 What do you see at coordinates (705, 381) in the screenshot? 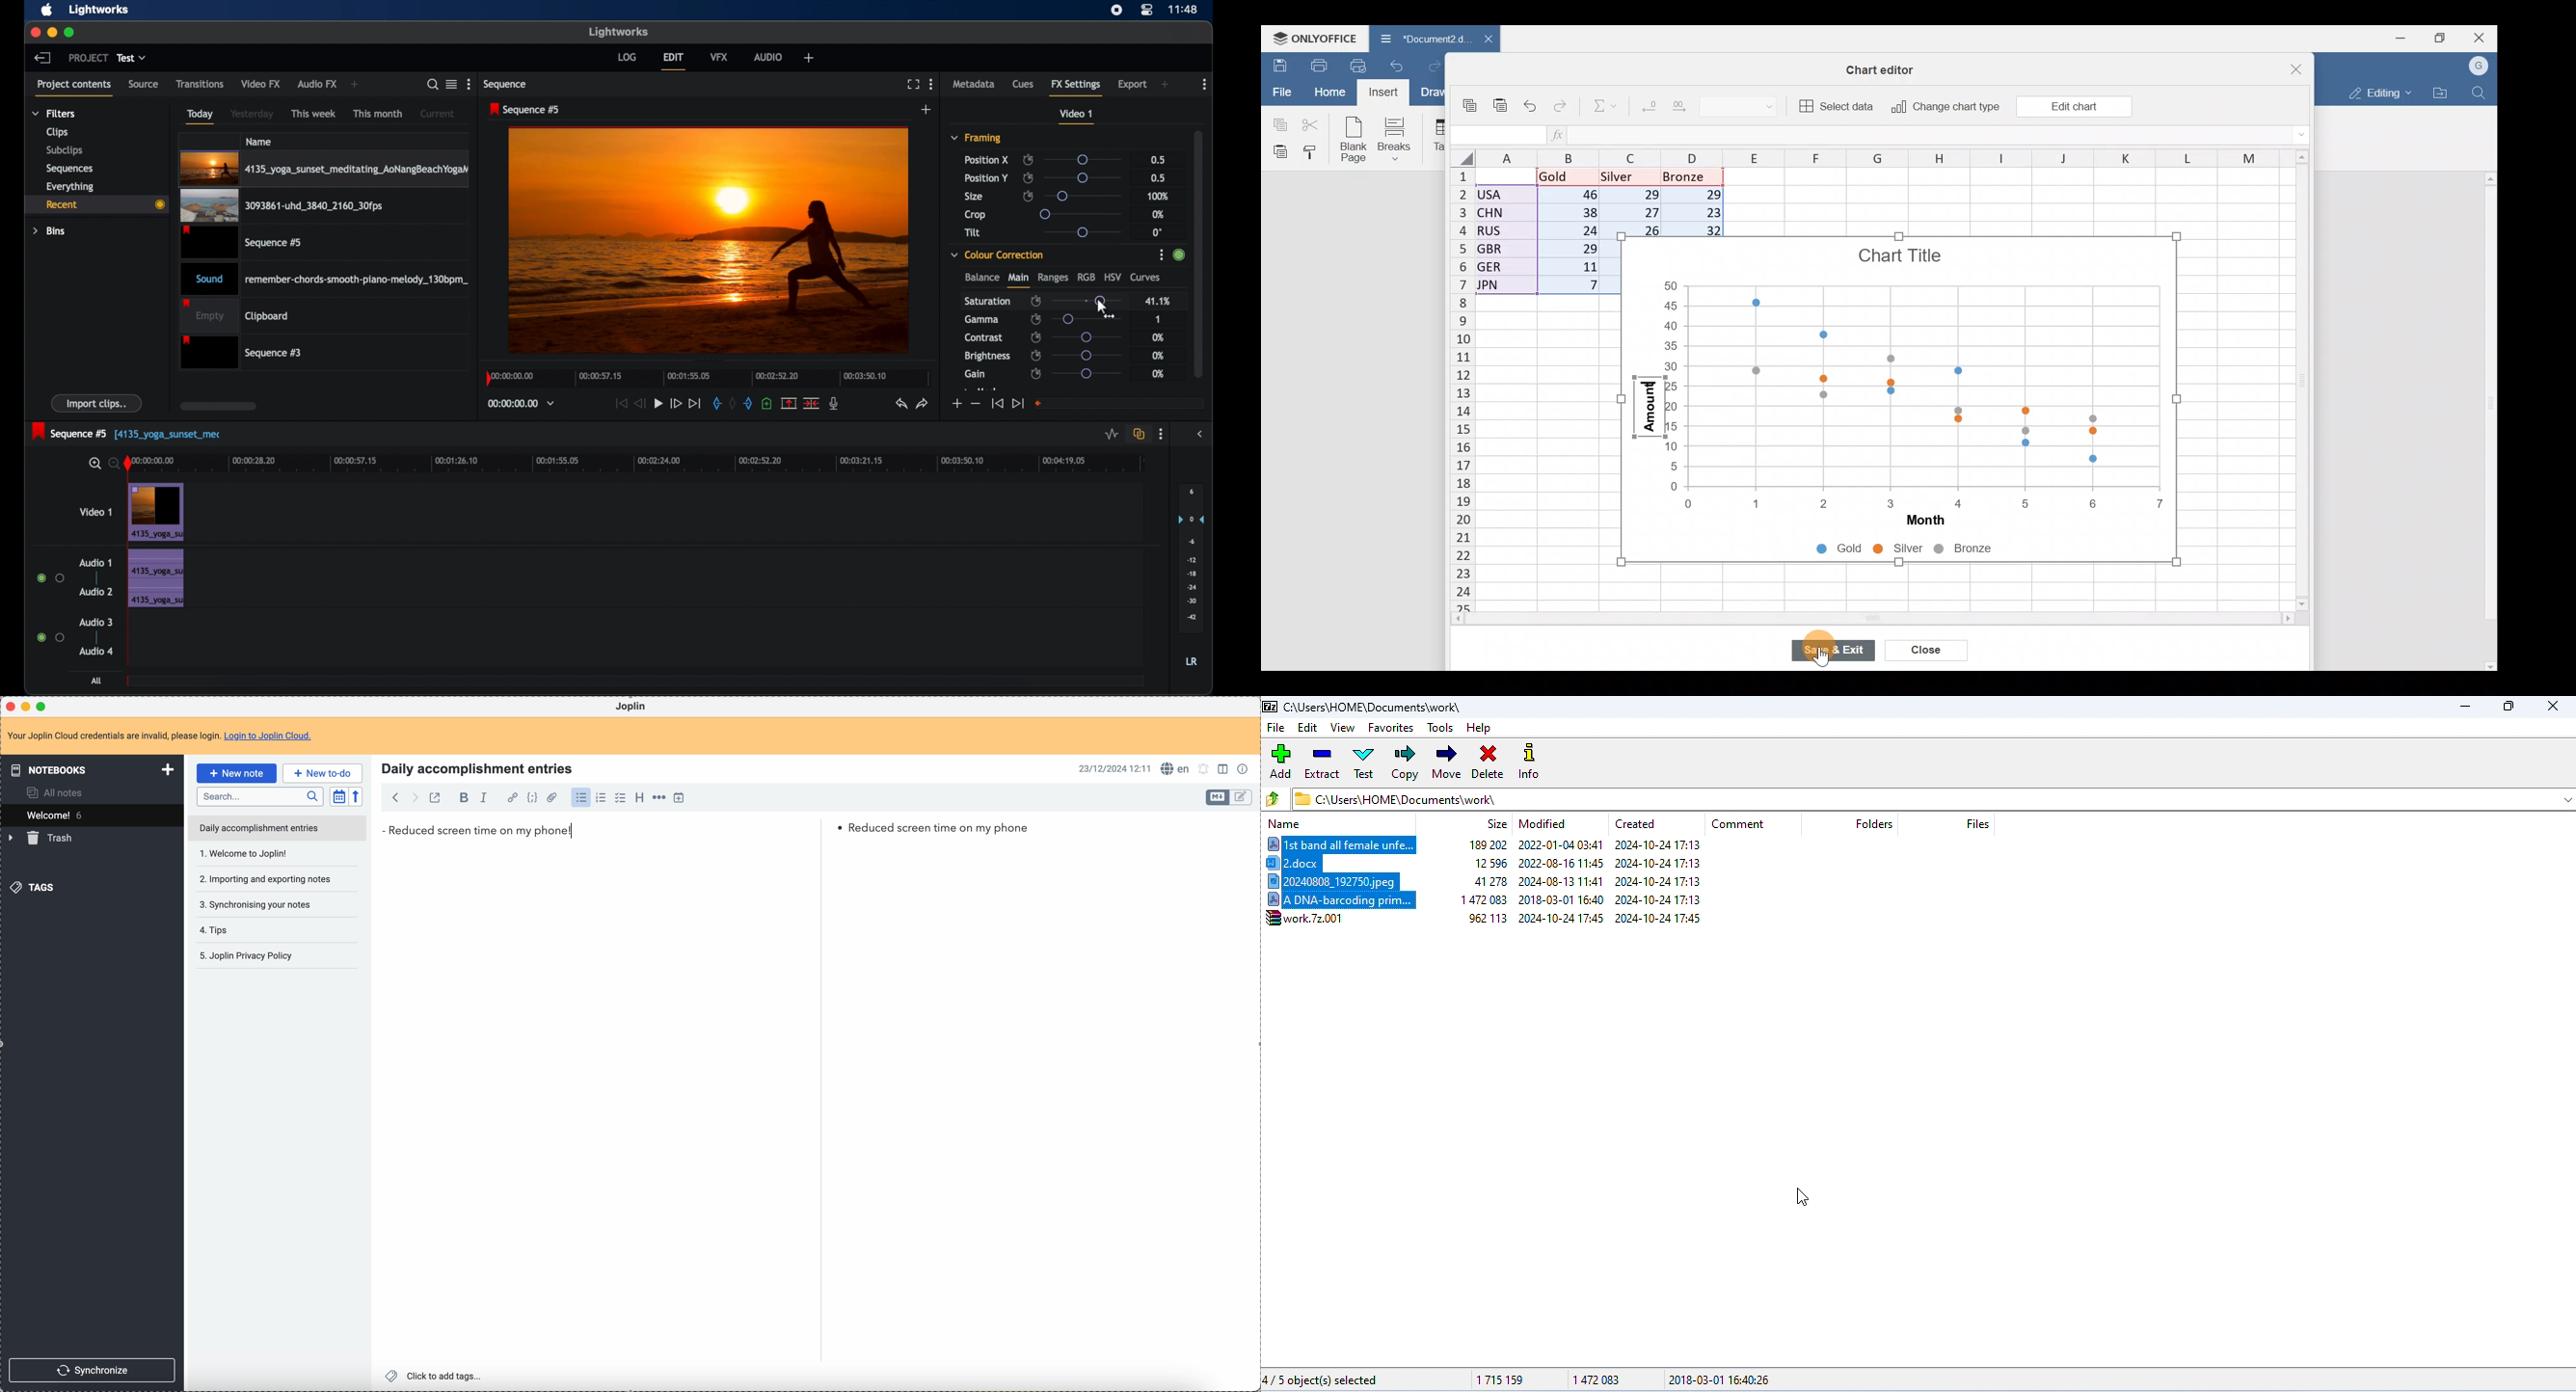
I see `timeline` at bounding box center [705, 381].